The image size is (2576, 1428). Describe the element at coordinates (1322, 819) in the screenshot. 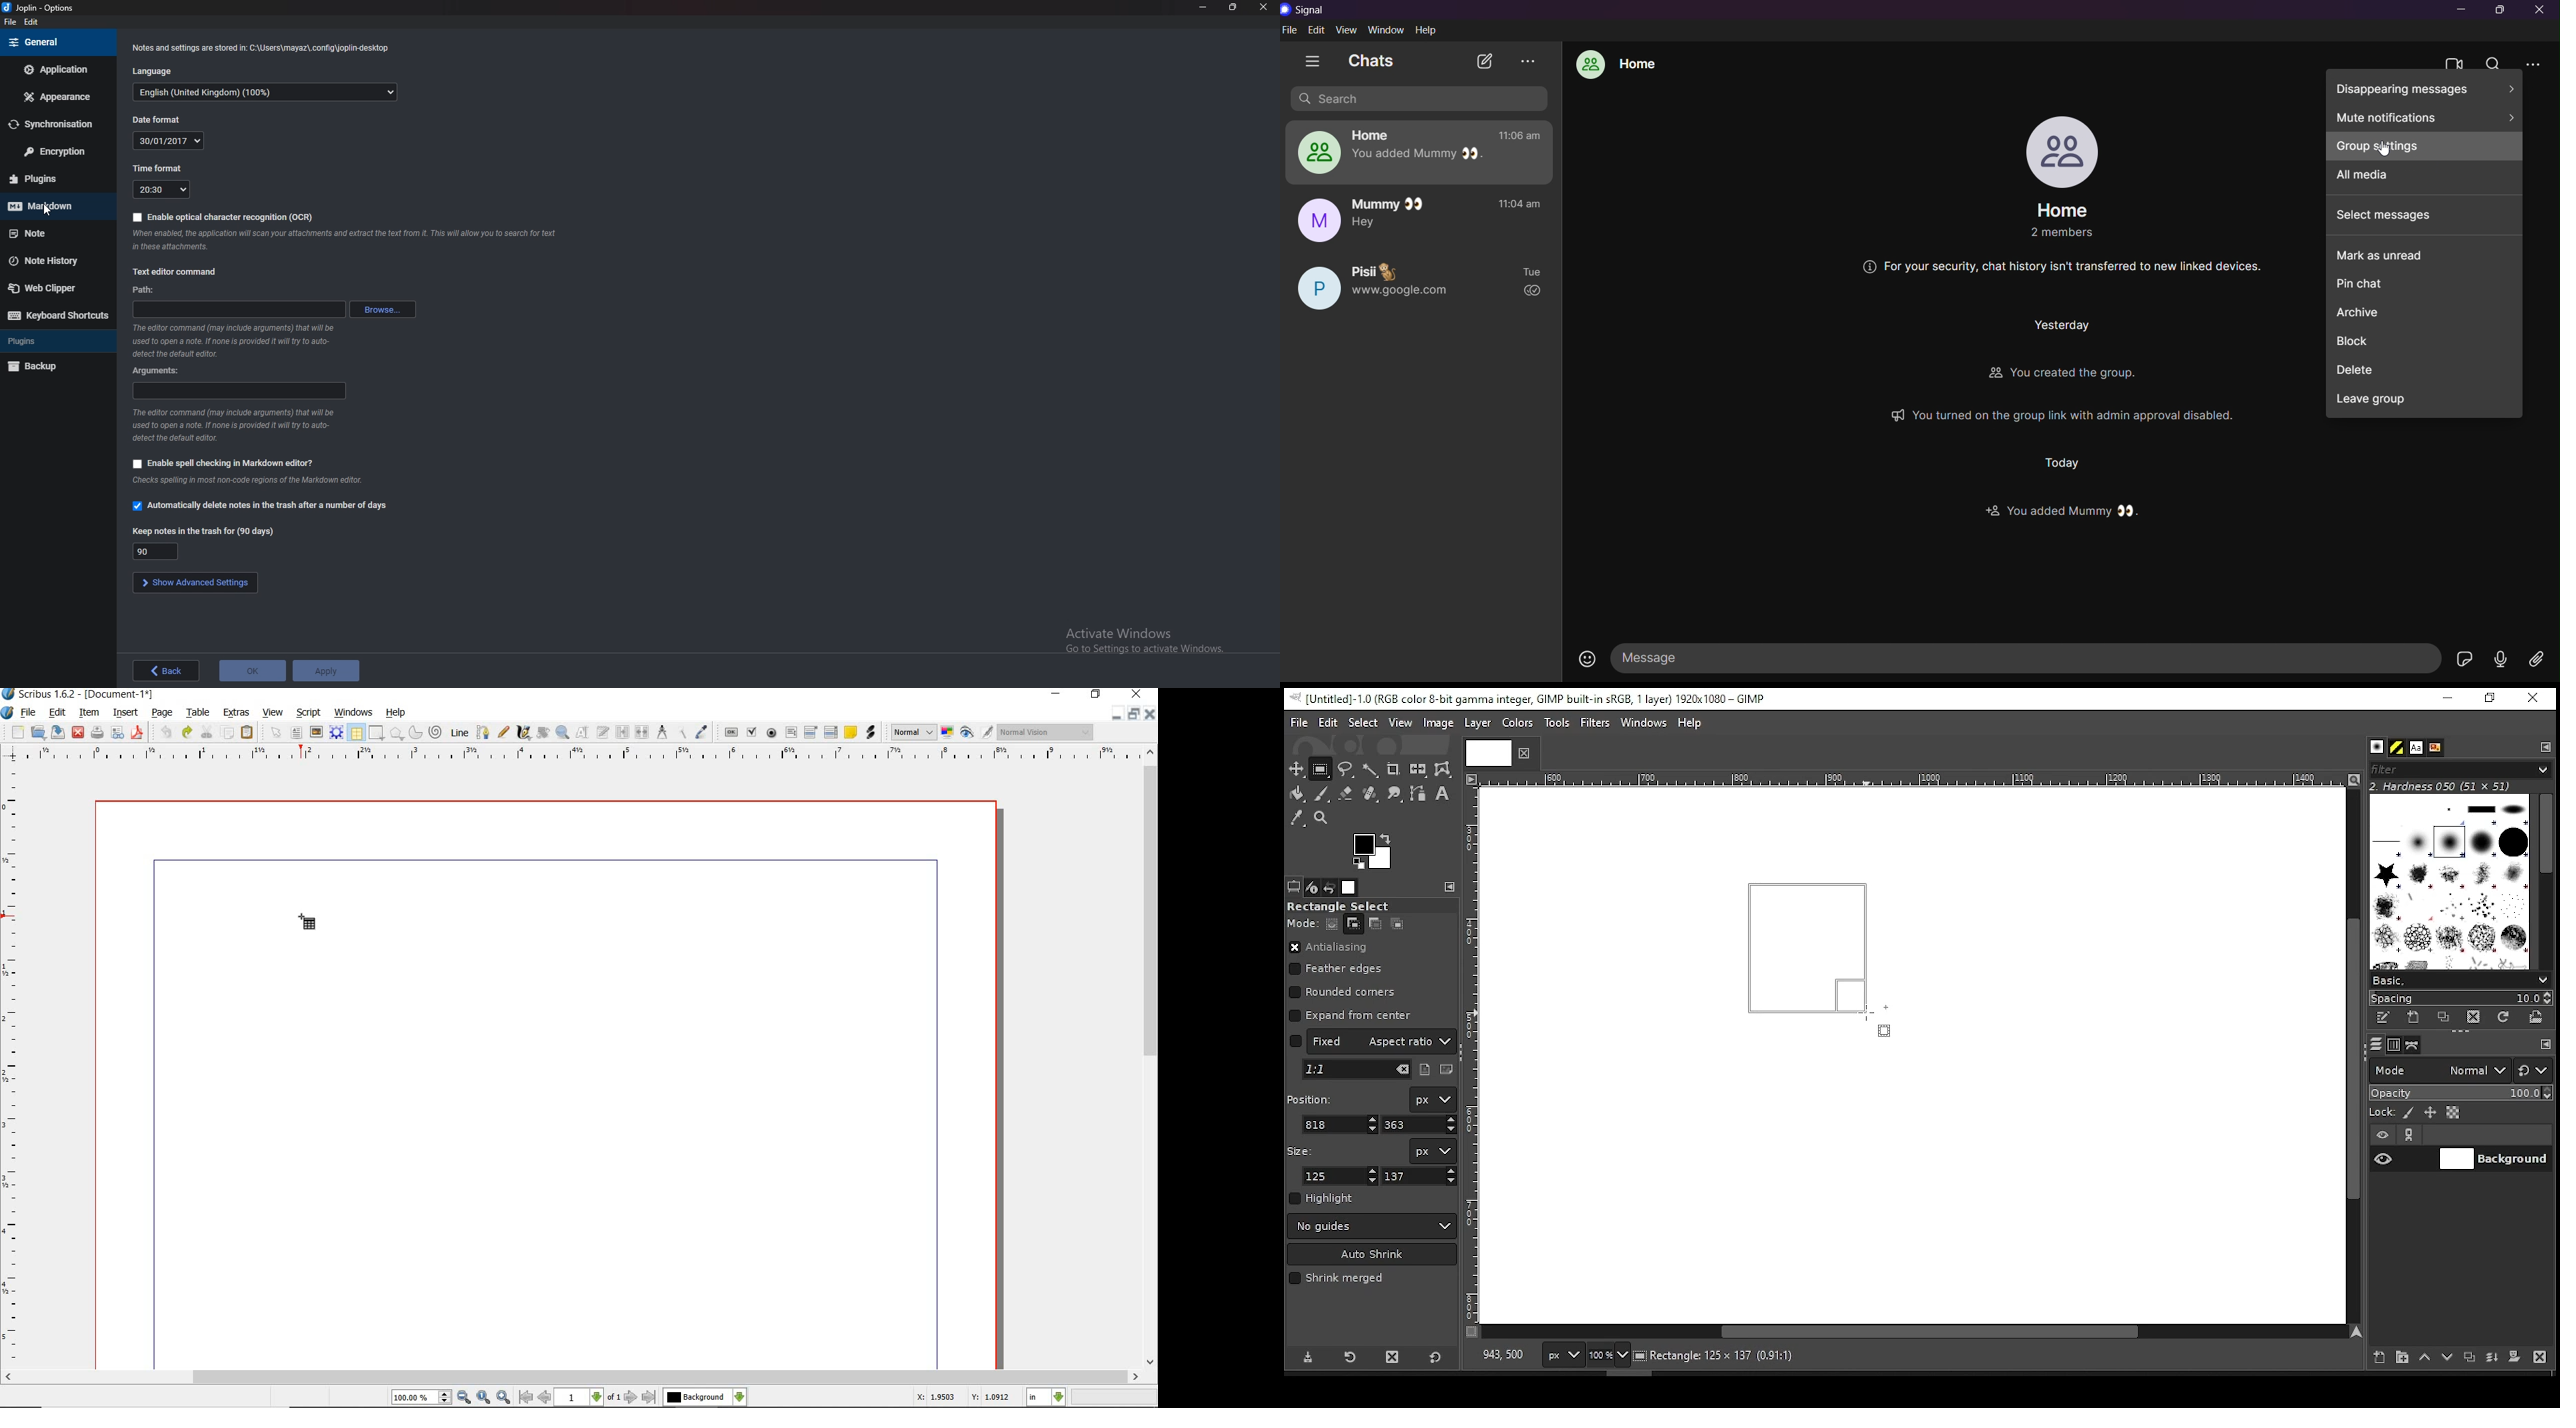

I see `zoom tool` at that location.